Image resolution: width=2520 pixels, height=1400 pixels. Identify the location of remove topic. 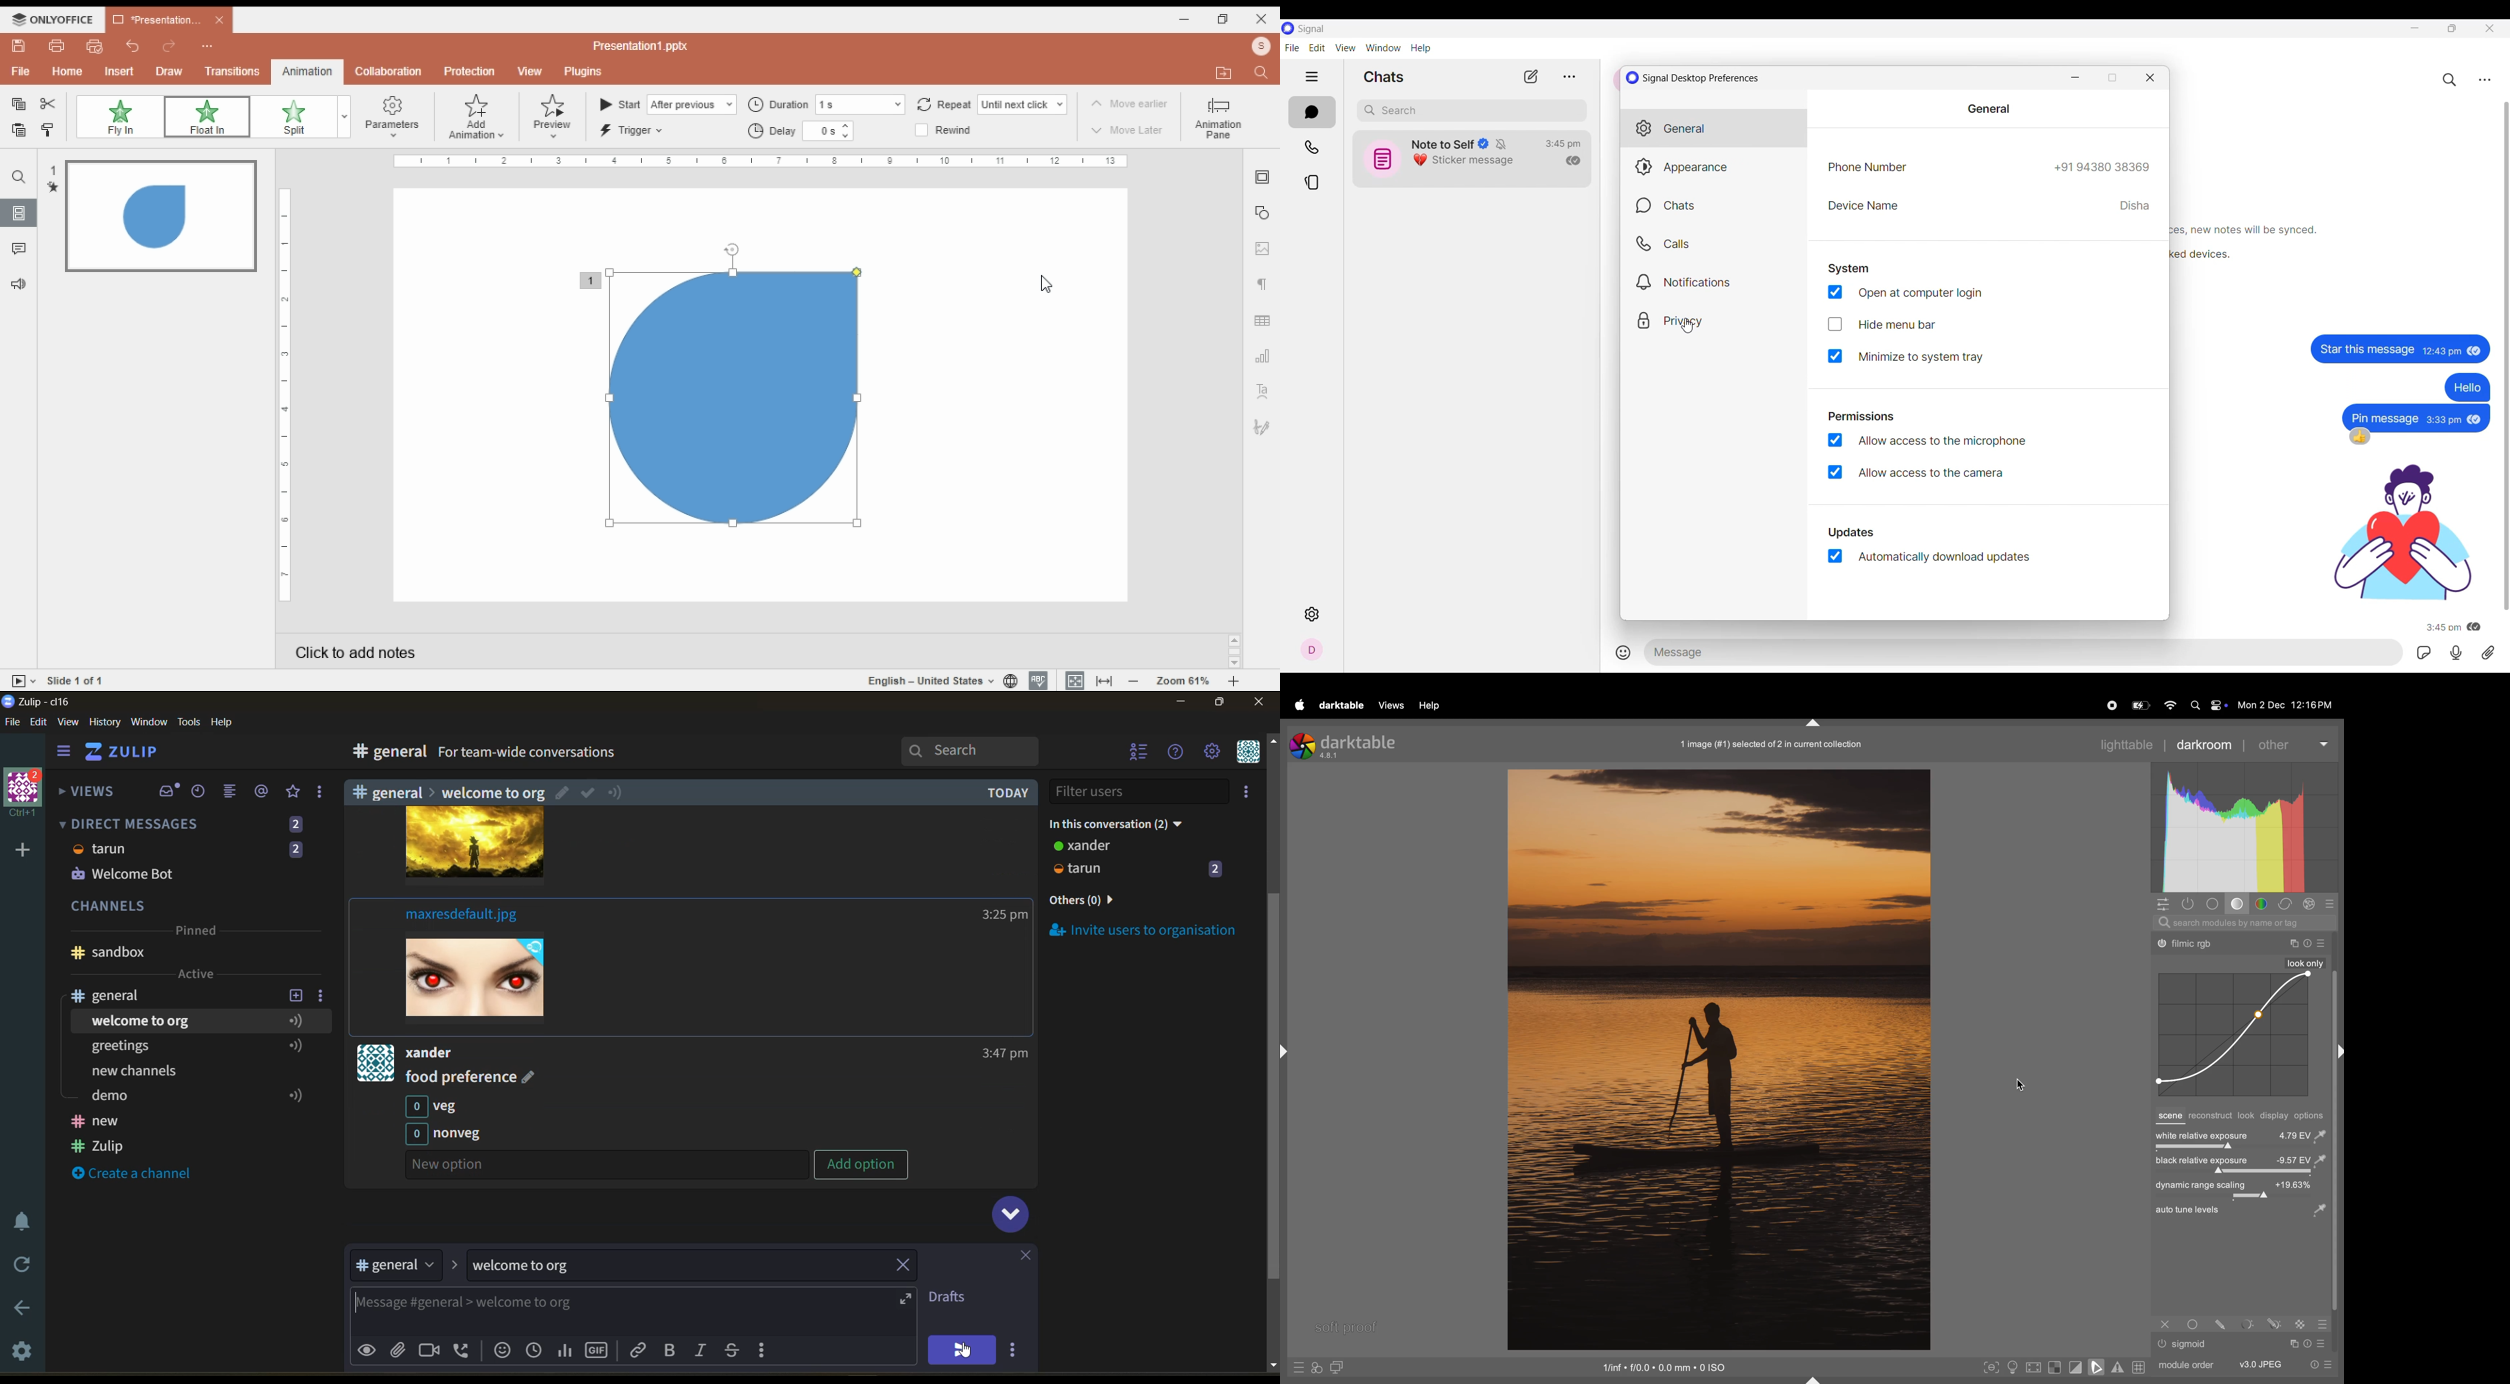
(903, 1265).